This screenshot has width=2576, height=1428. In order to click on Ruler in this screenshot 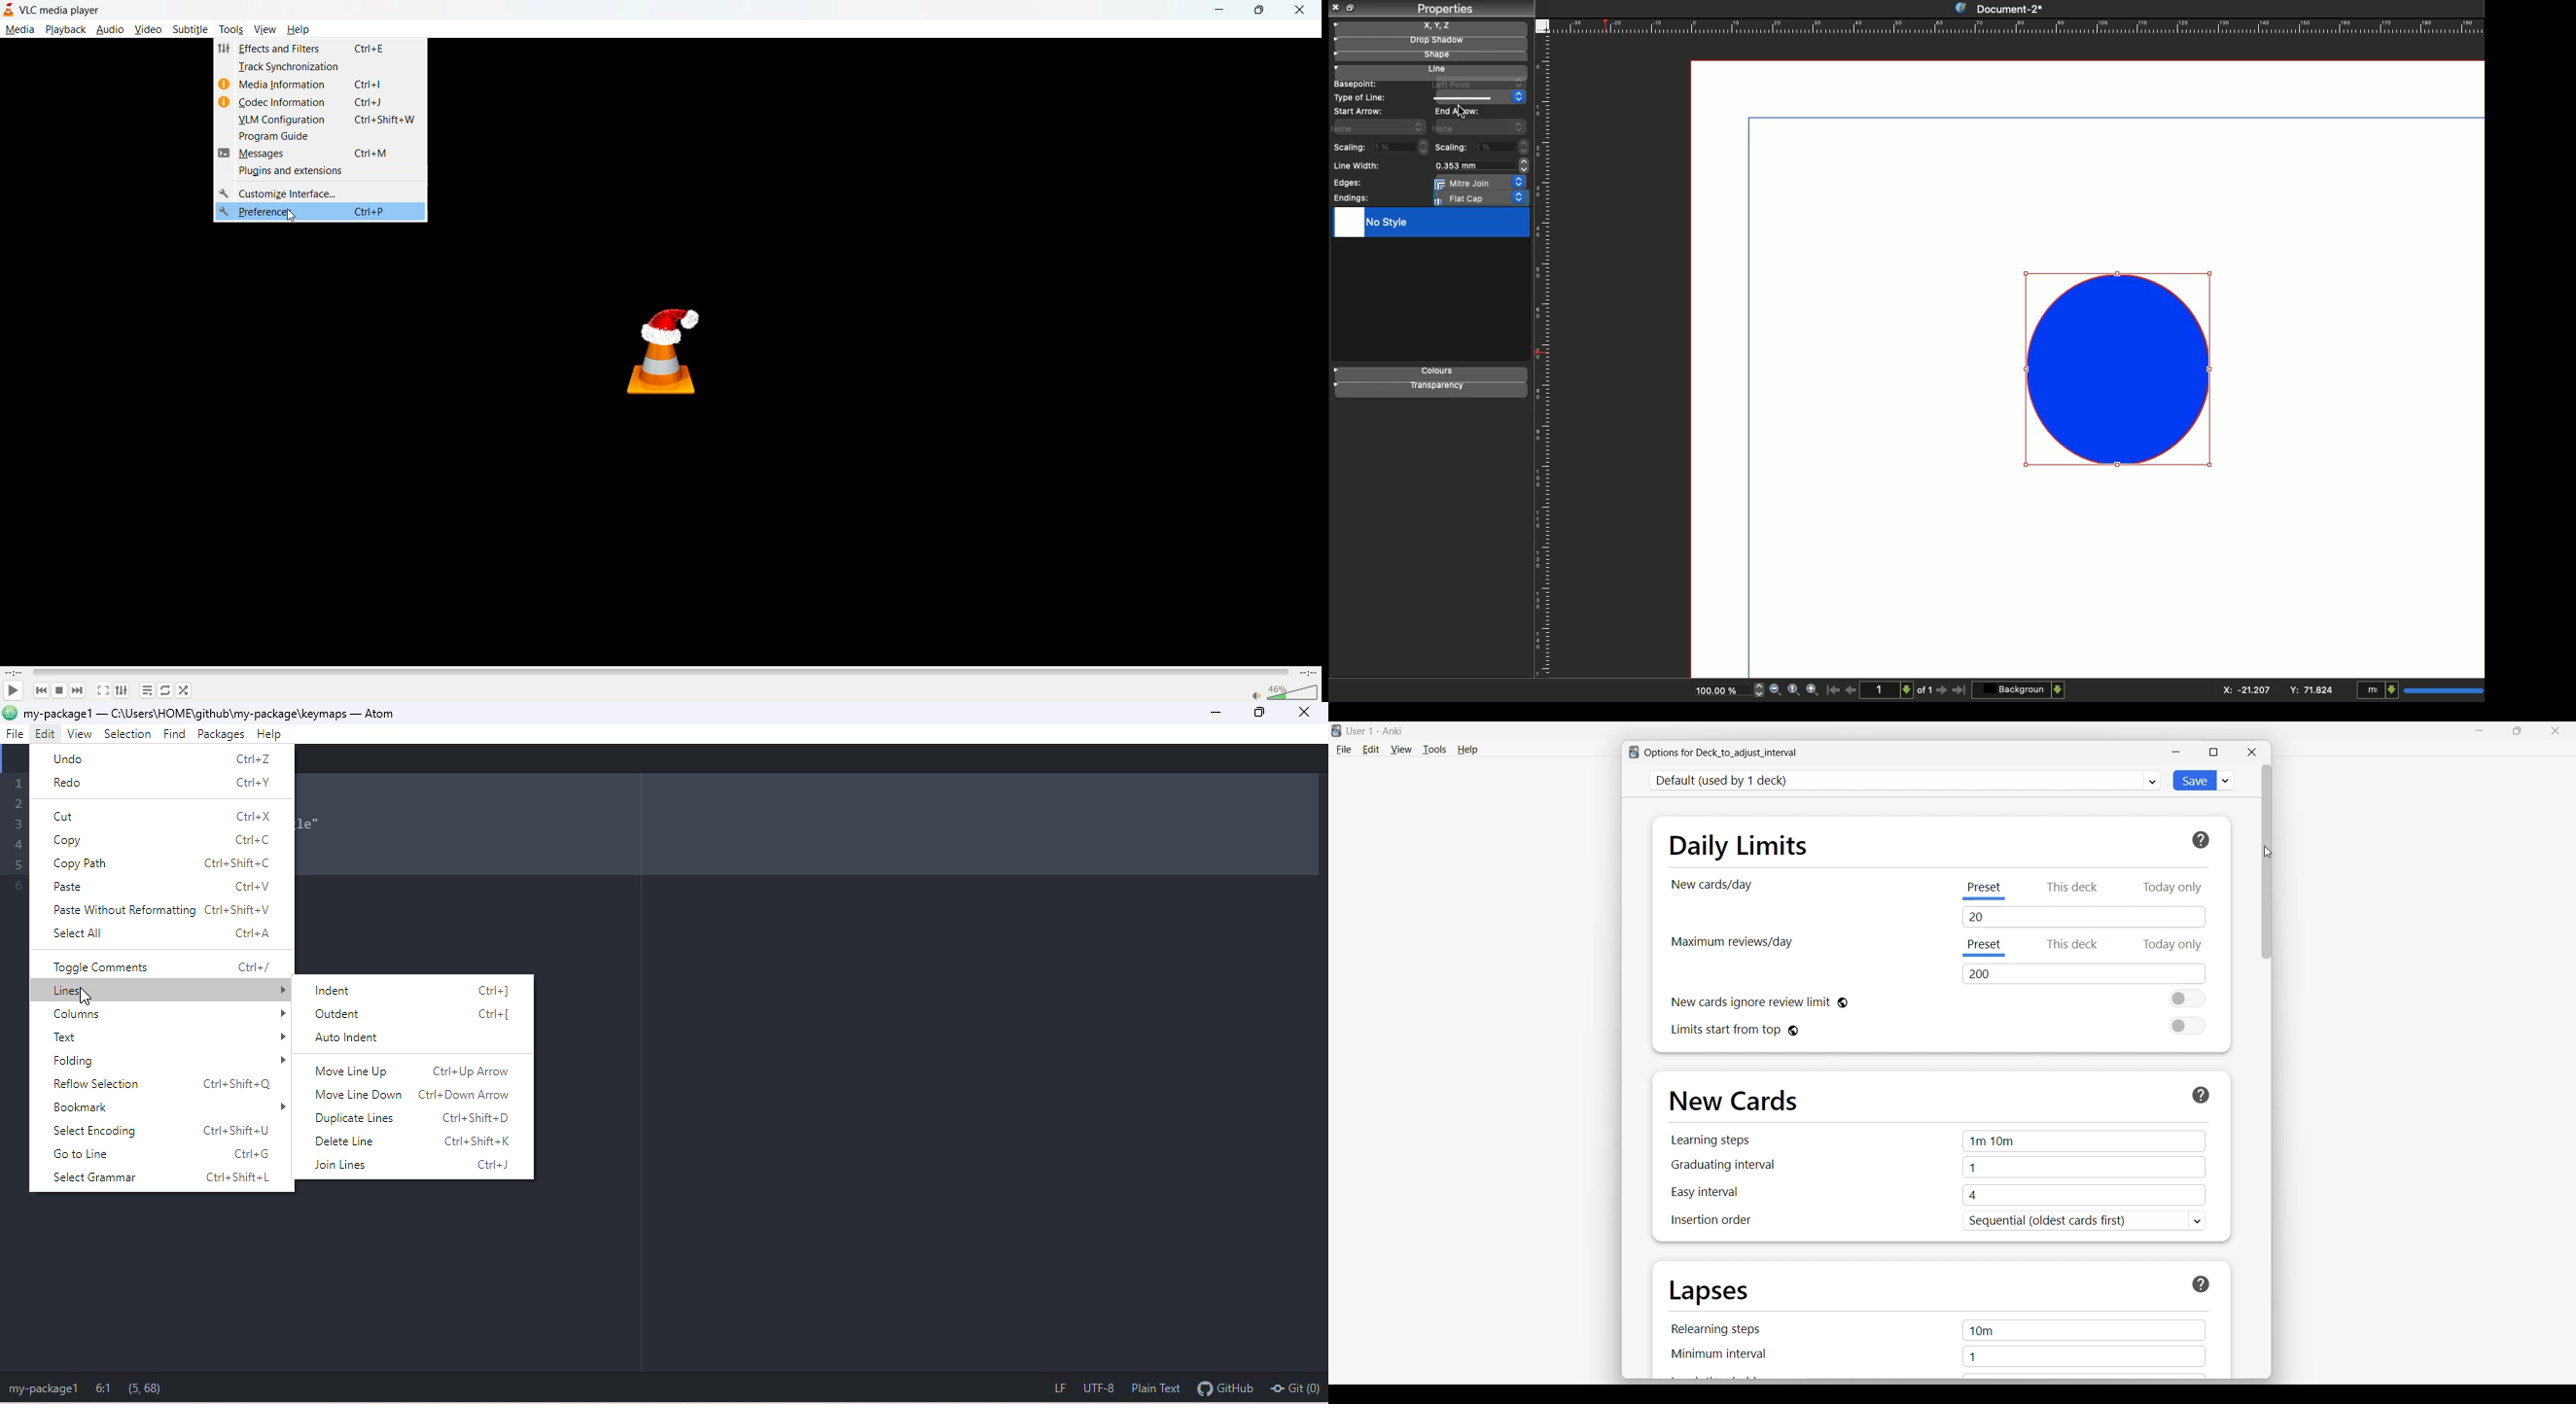, I will do `click(1545, 357)`.